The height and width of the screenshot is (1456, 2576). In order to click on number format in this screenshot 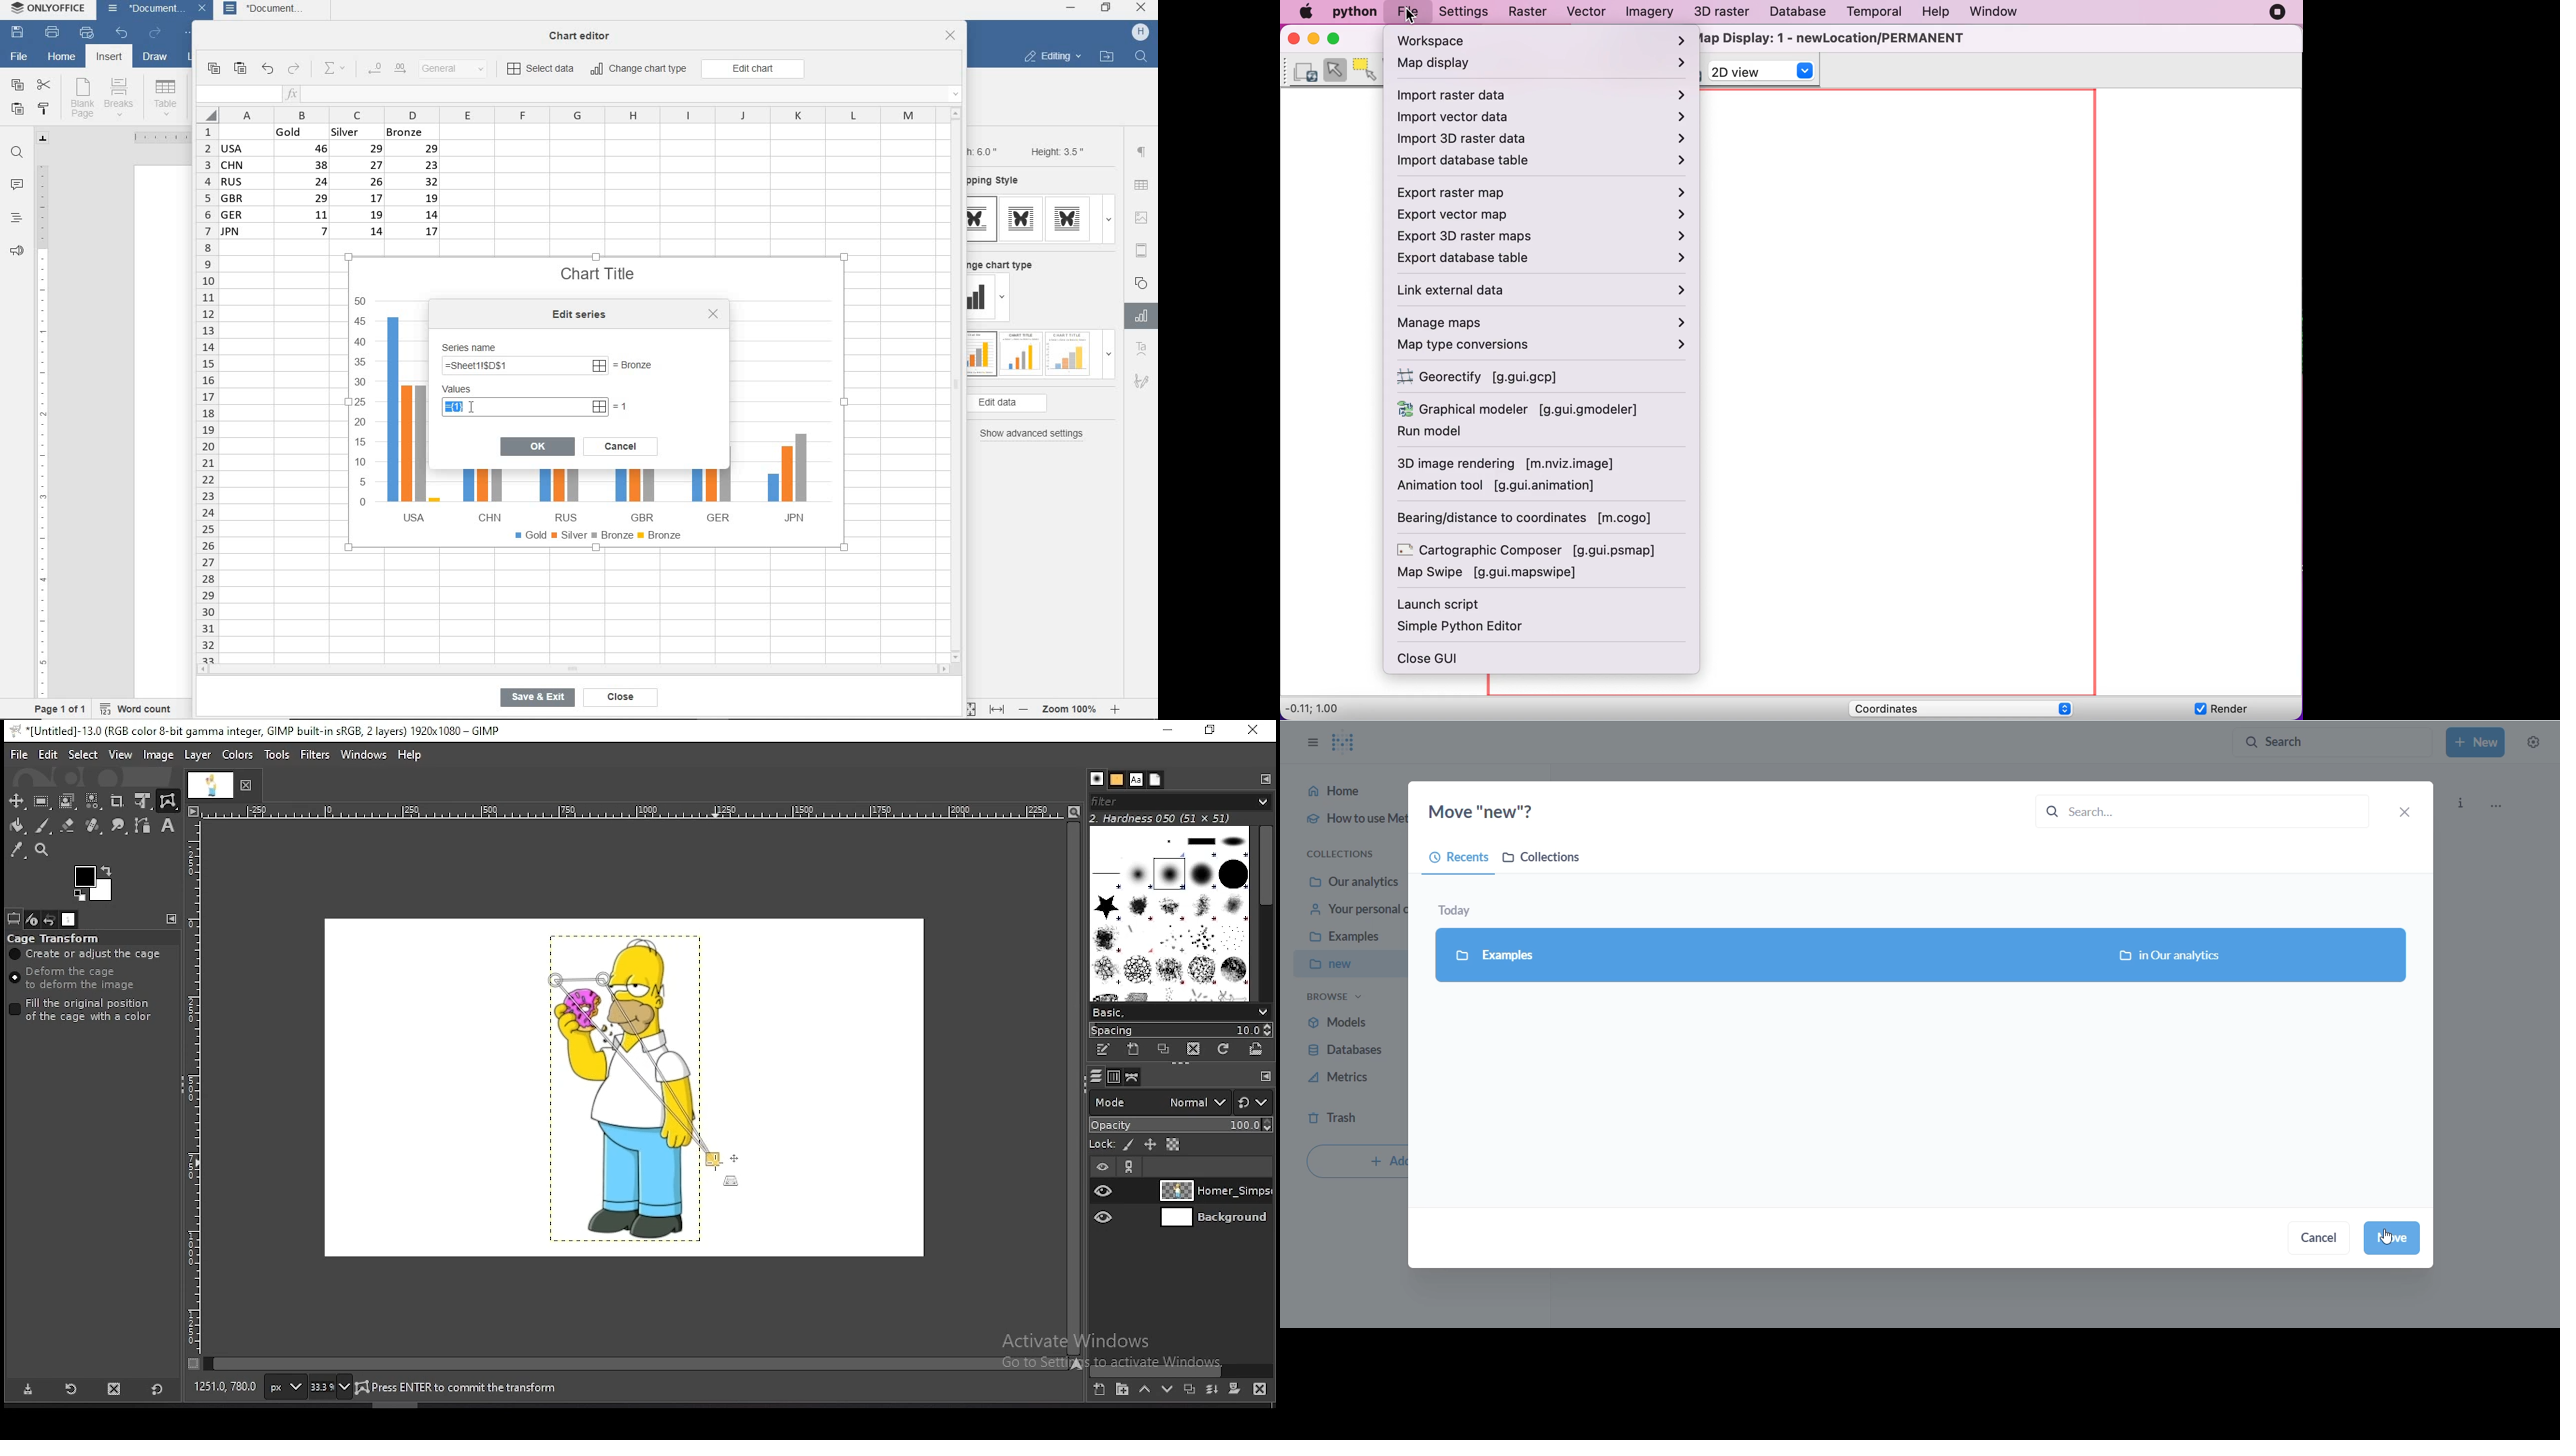, I will do `click(459, 70)`.